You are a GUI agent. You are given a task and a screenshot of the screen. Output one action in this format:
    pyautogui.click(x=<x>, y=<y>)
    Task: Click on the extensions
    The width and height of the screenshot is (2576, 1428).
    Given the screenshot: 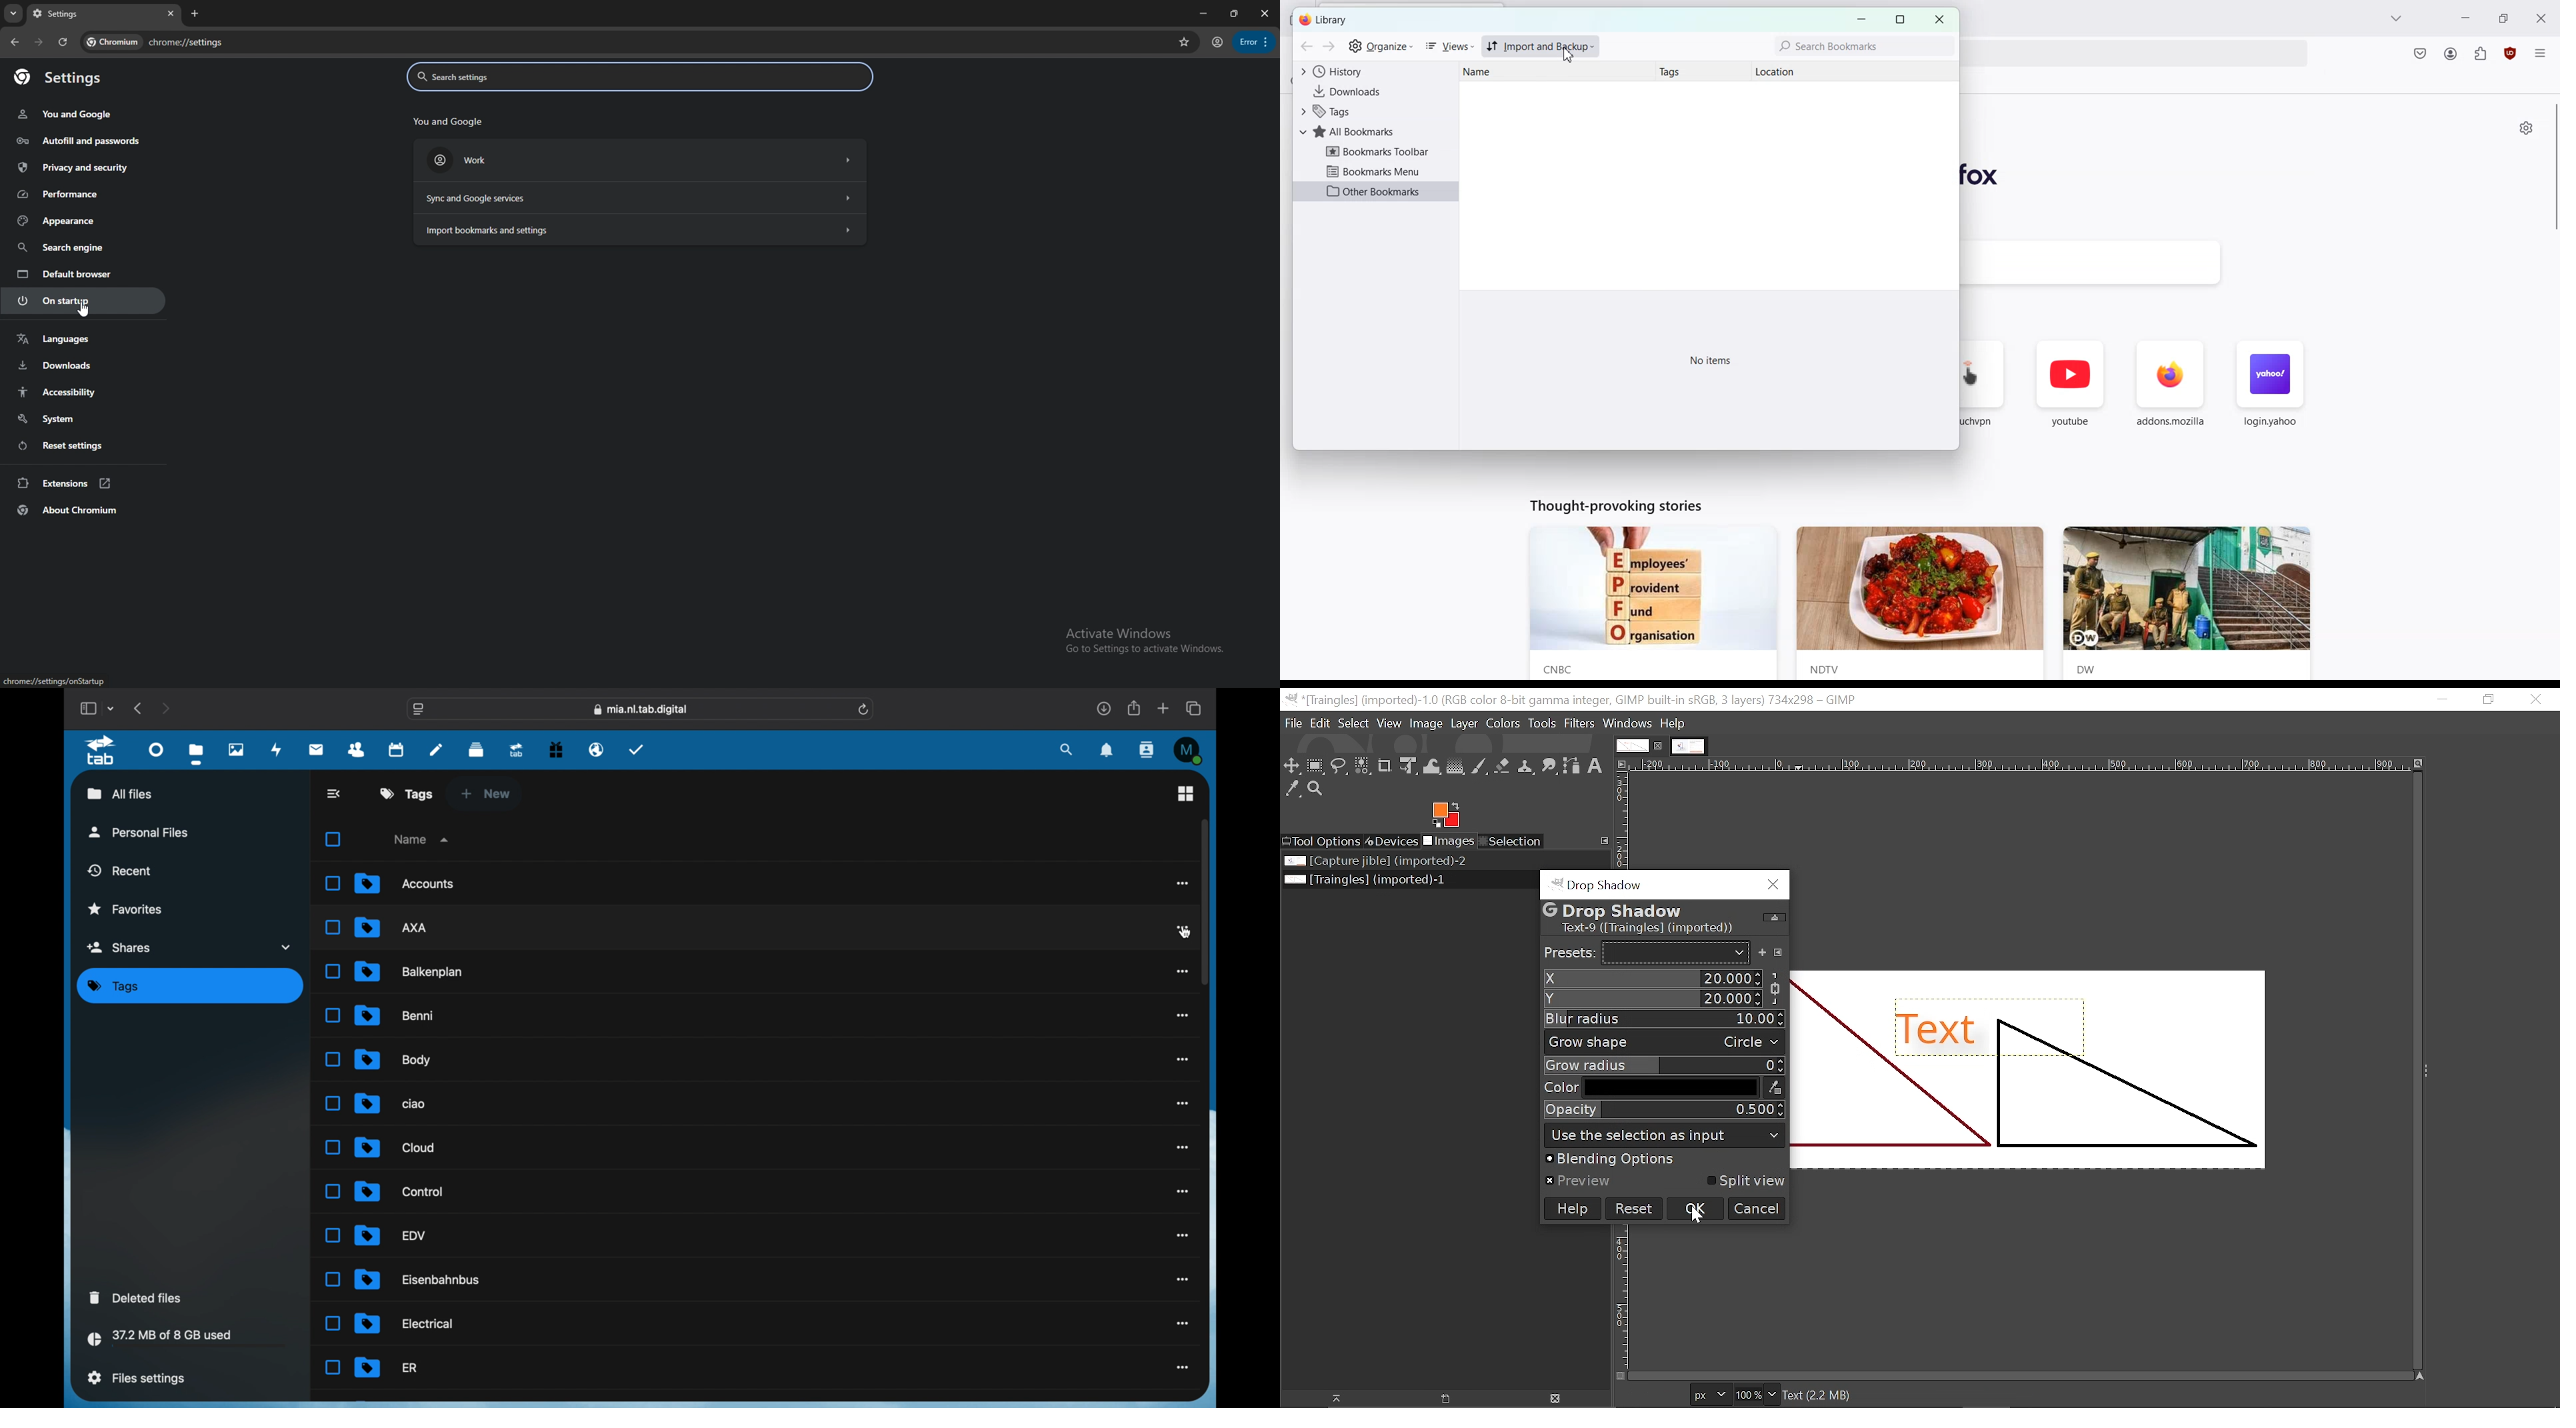 What is the action you would take?
    pyautogui.click(x=84, y=483)
    